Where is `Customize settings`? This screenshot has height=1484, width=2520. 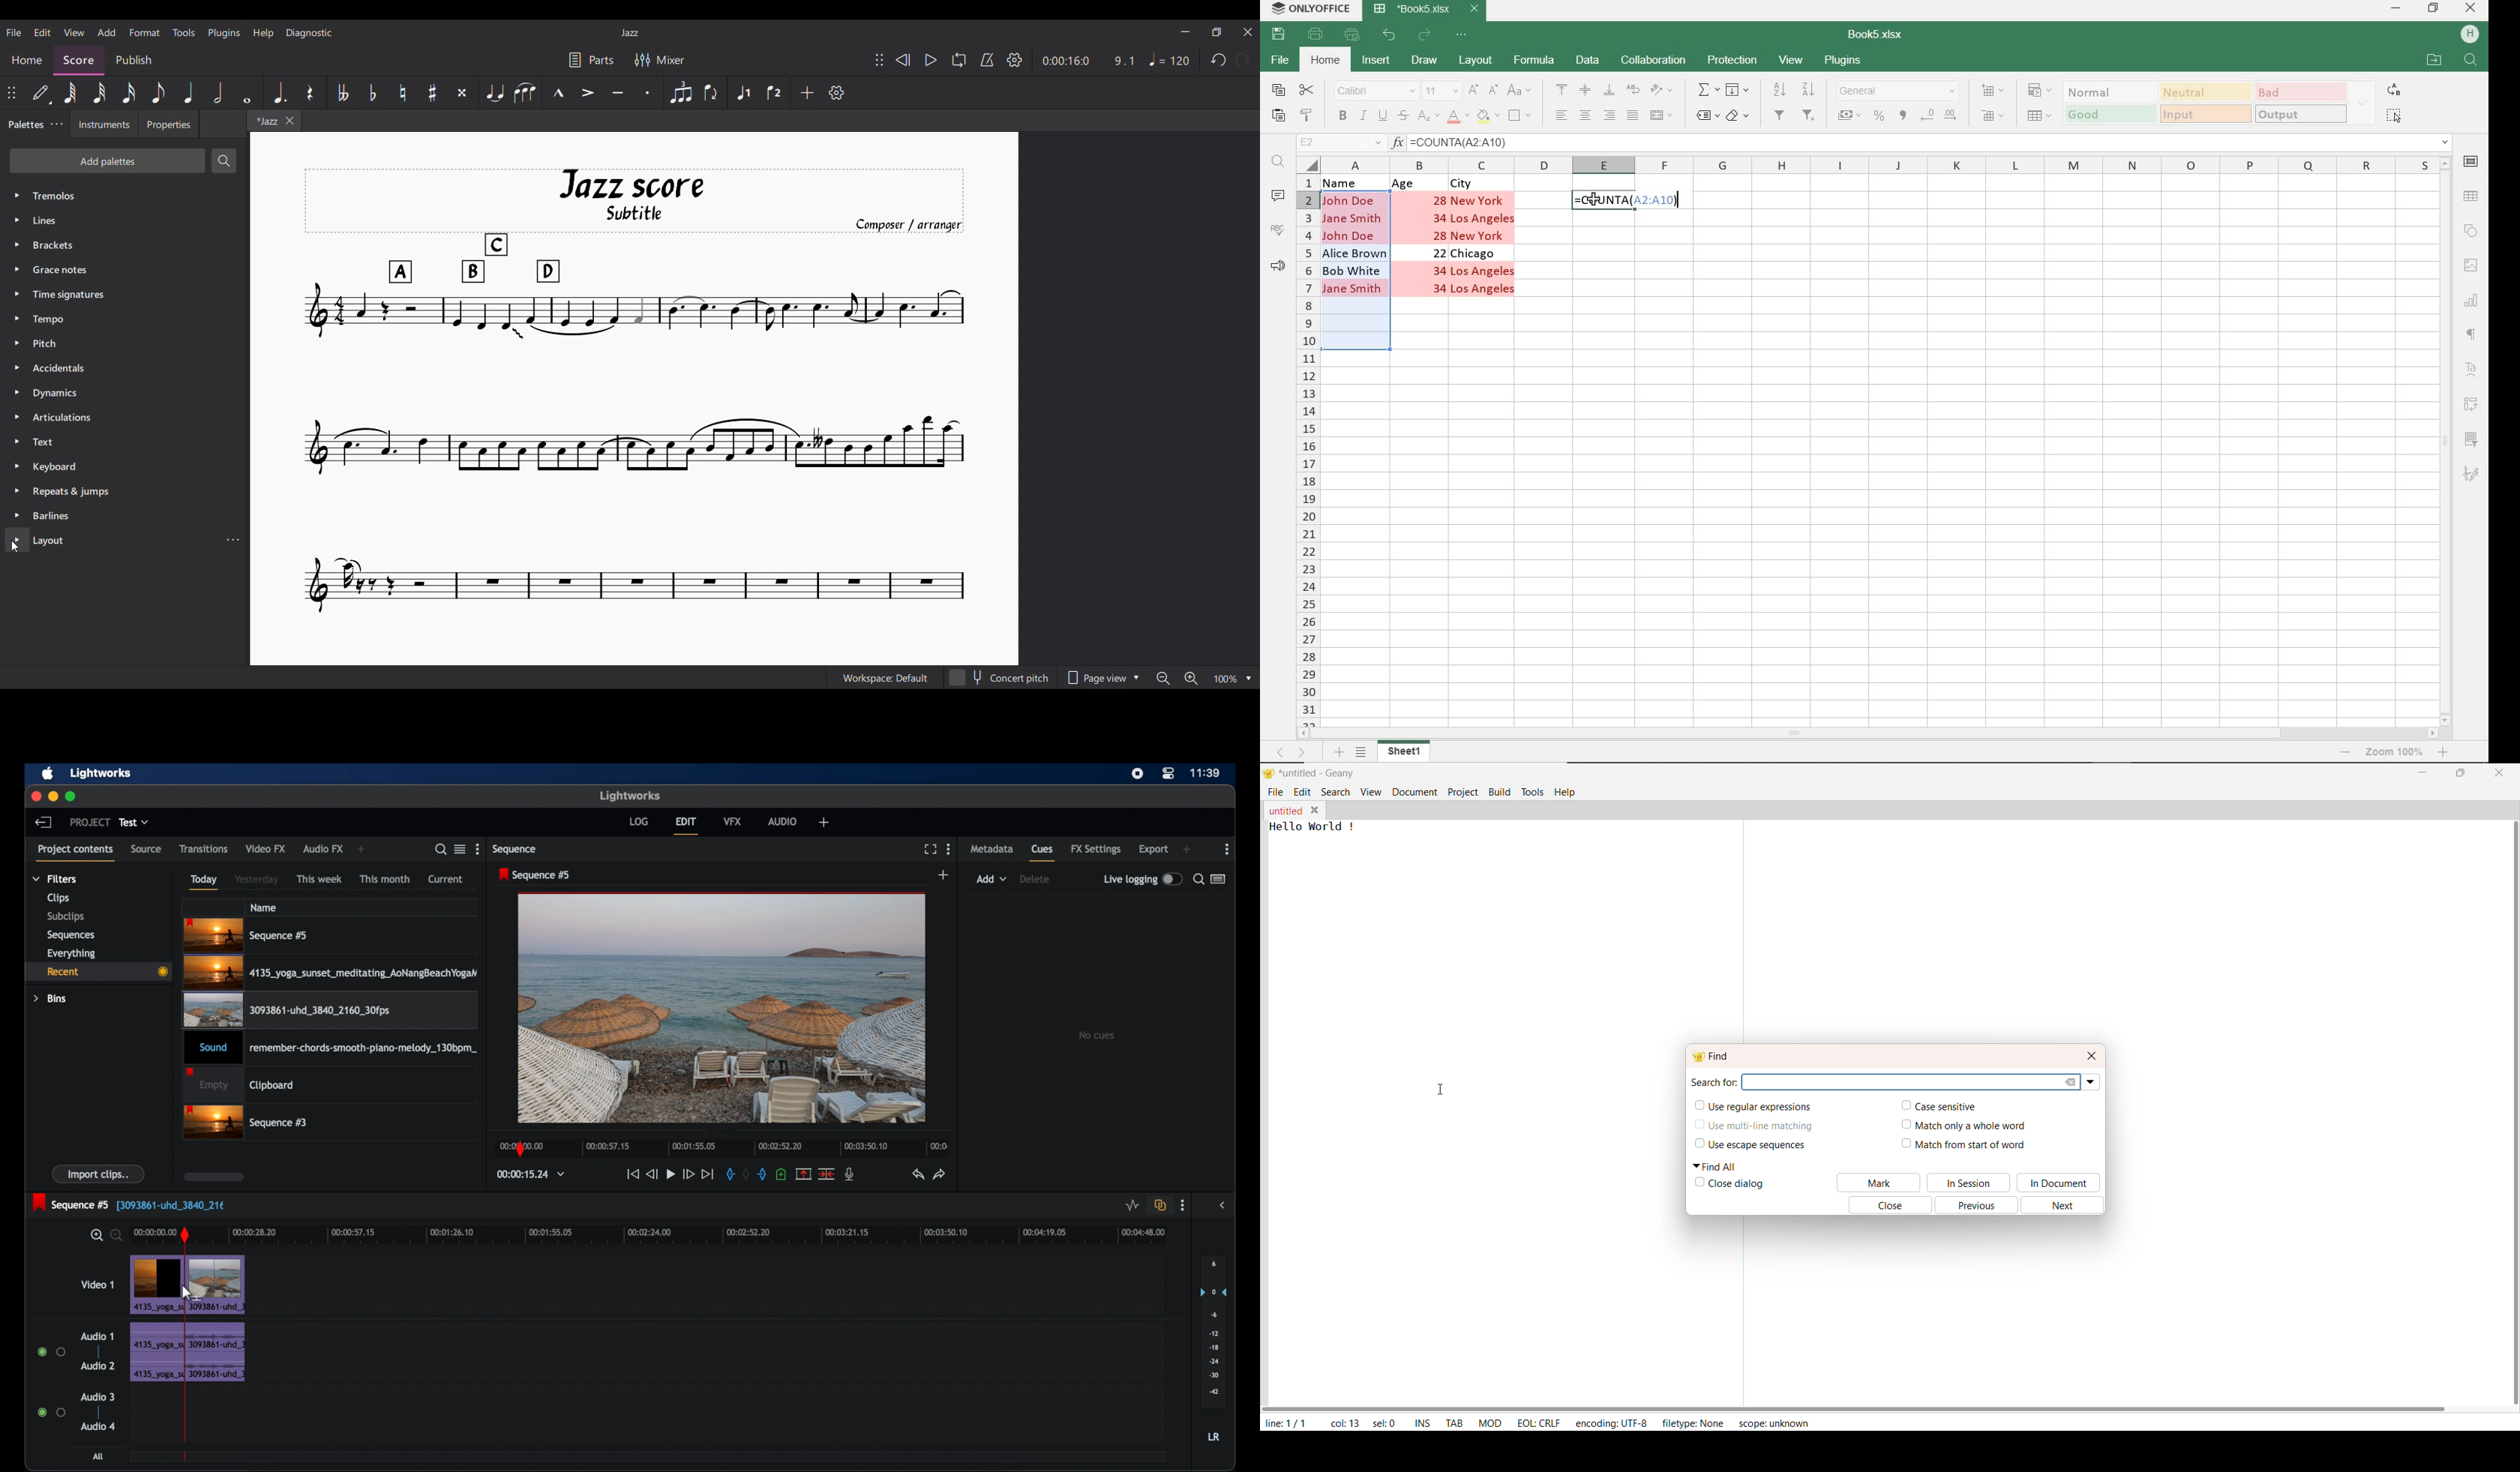 Customize settings is located at coordinates (836, 93).